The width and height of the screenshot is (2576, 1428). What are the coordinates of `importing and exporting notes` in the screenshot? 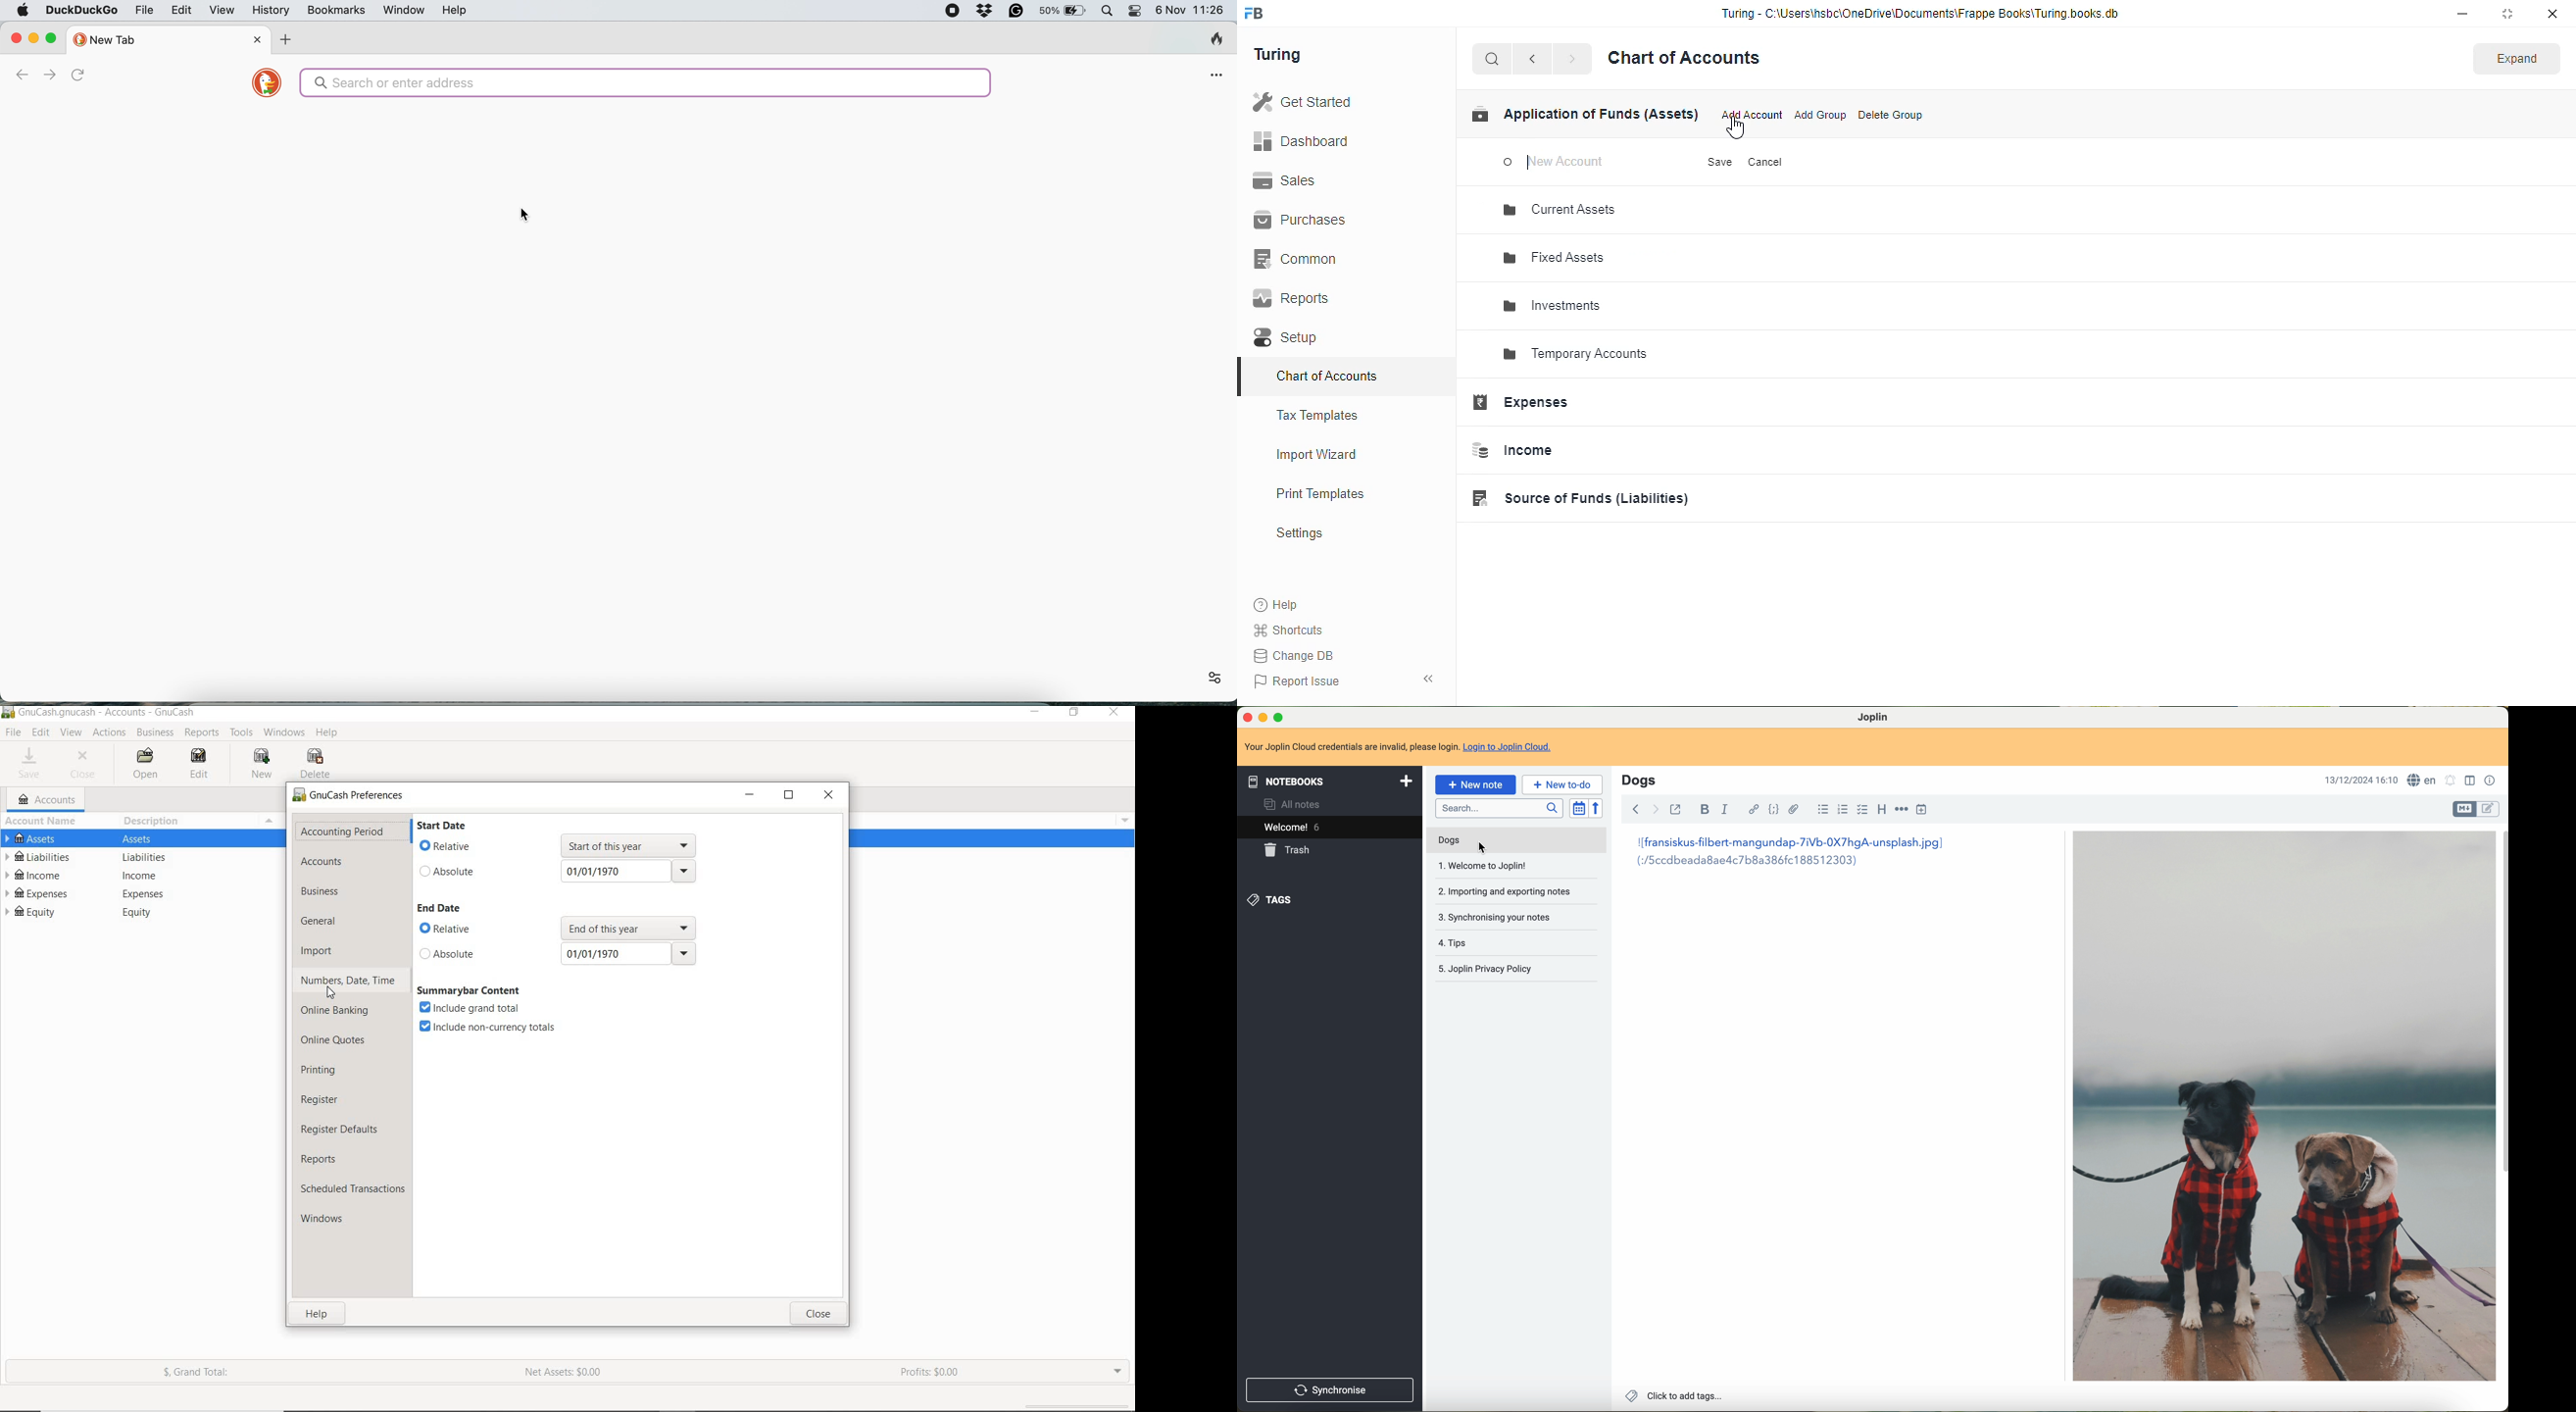 It's located at (1509, 890).